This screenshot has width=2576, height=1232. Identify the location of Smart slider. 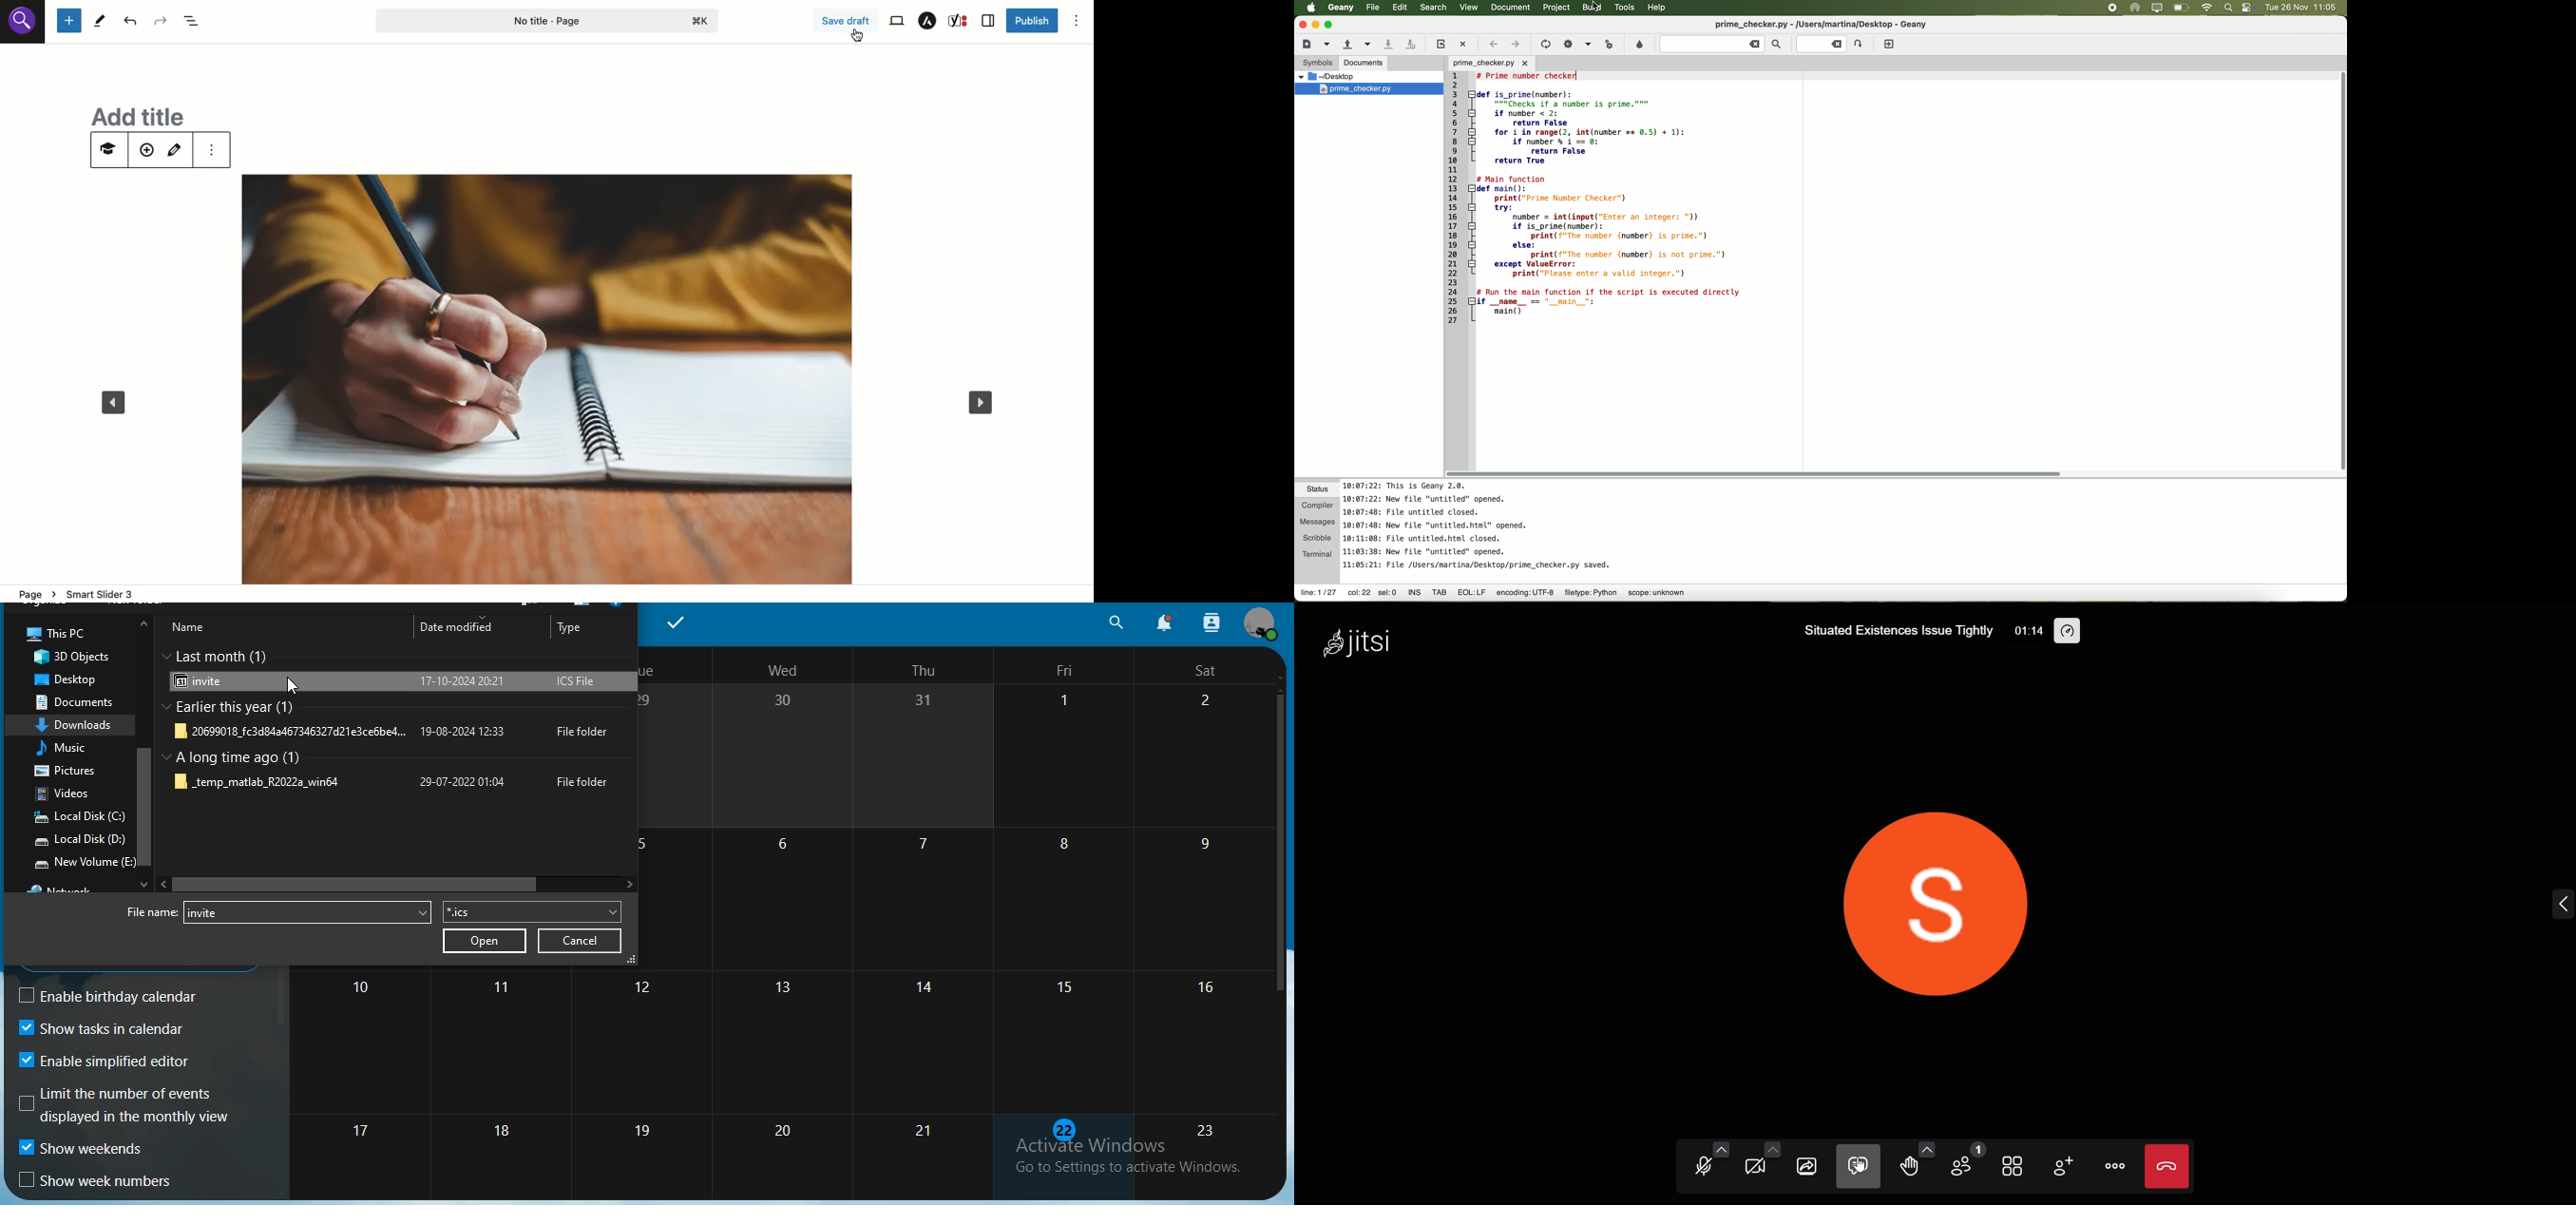
(106, 152).